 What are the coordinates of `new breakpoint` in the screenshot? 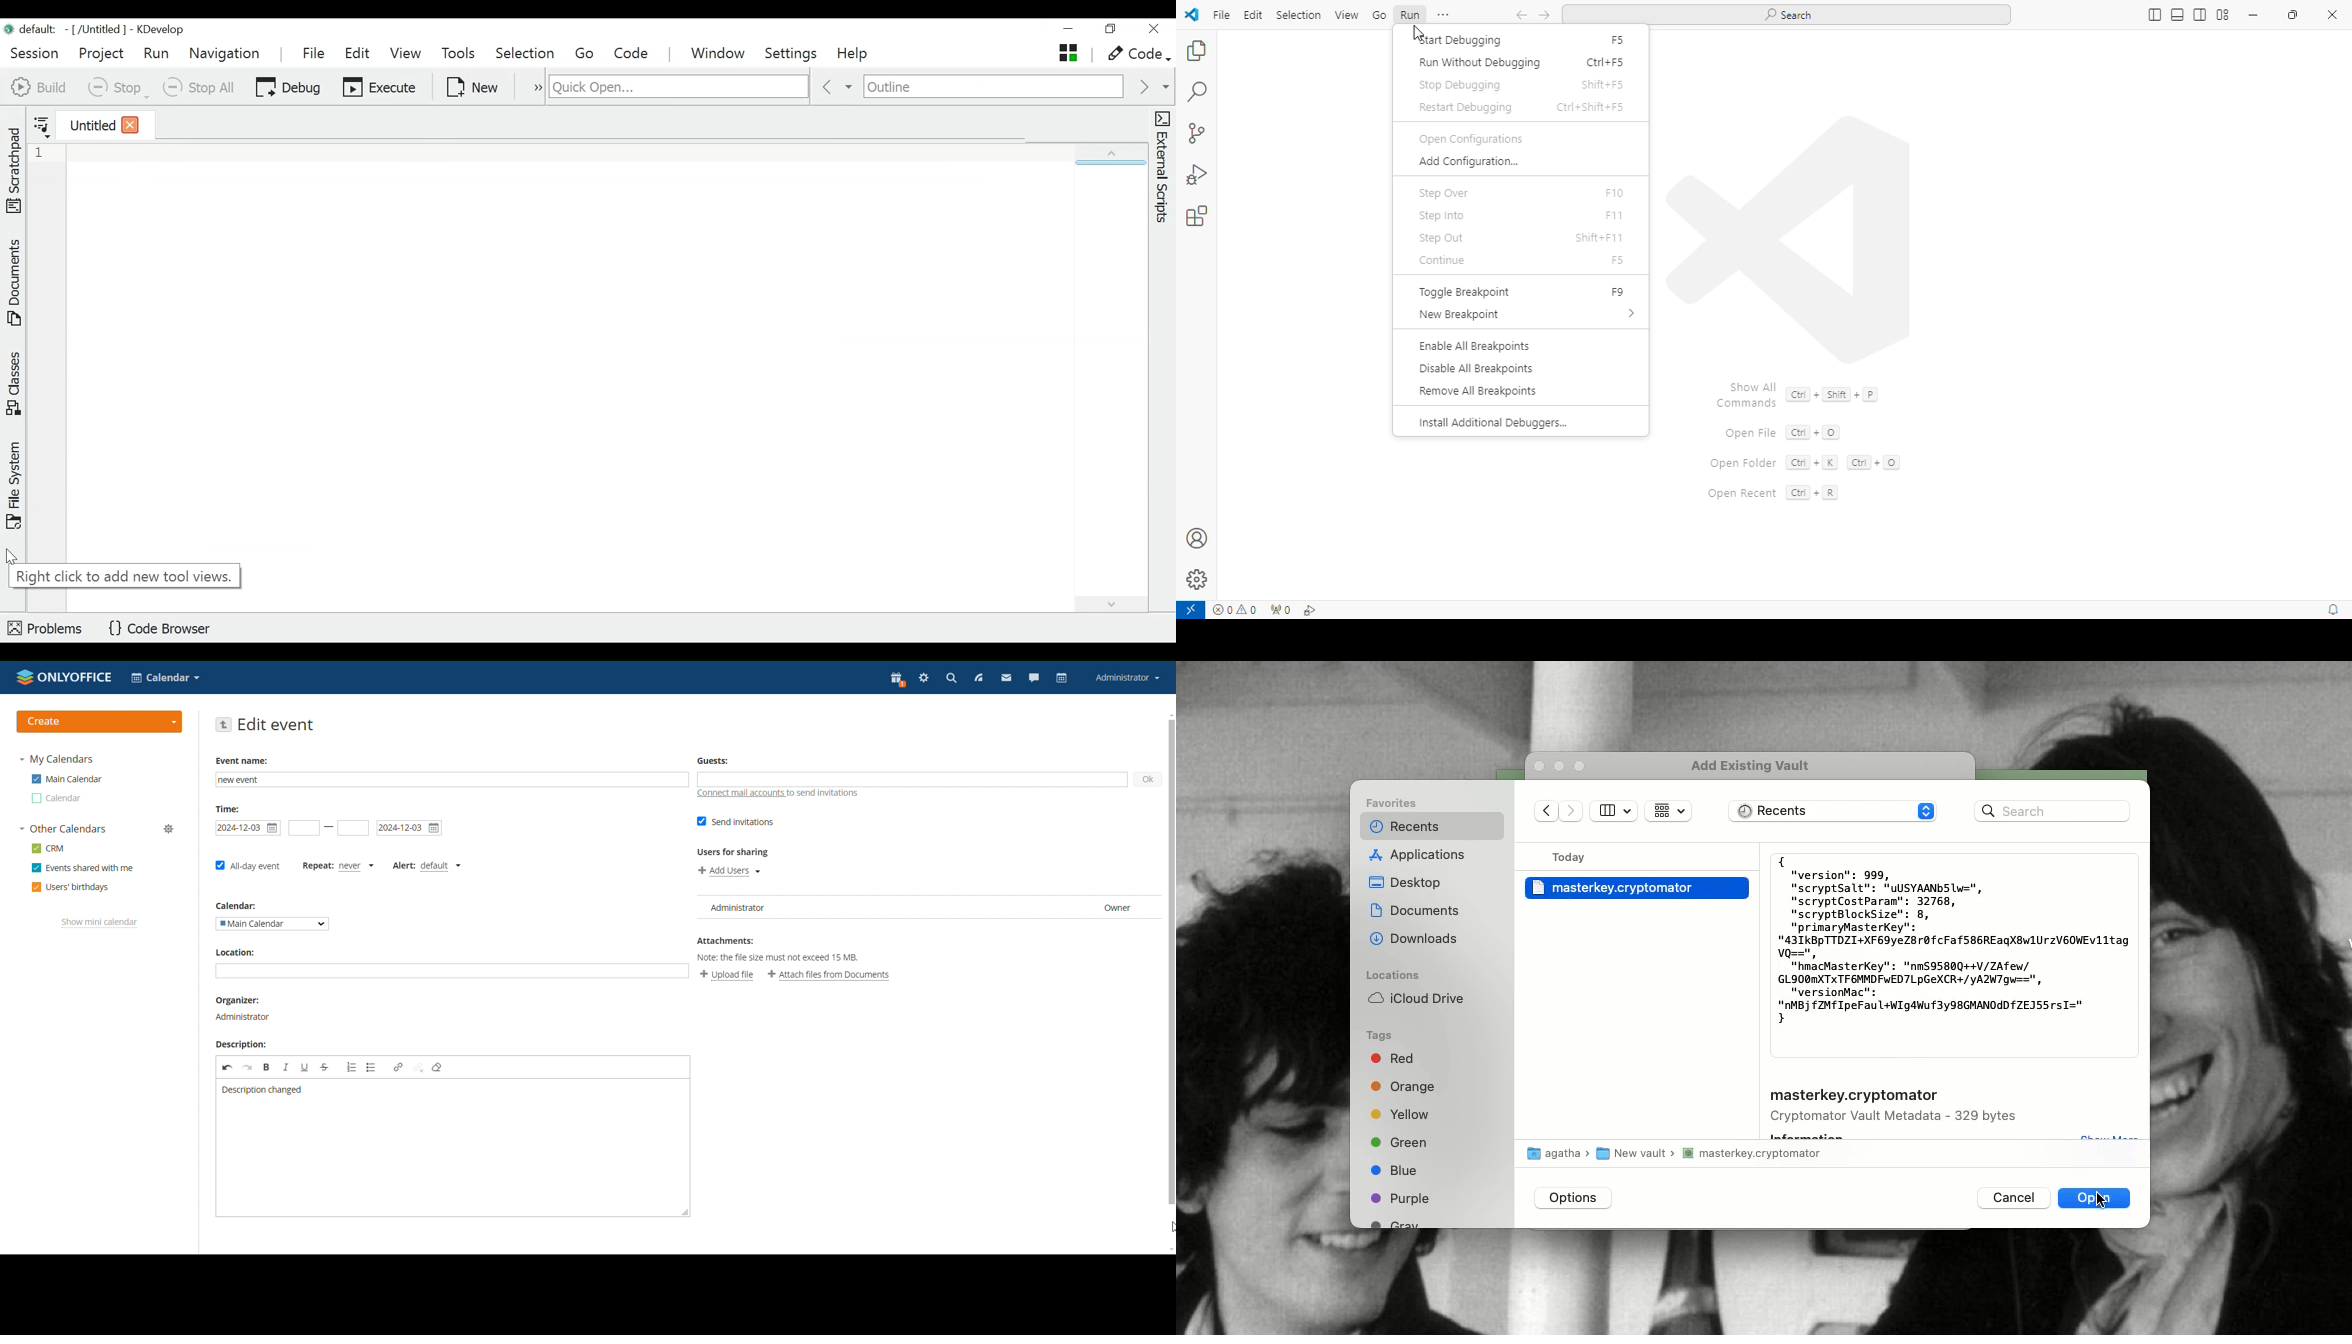 It's located at (1527, 315).